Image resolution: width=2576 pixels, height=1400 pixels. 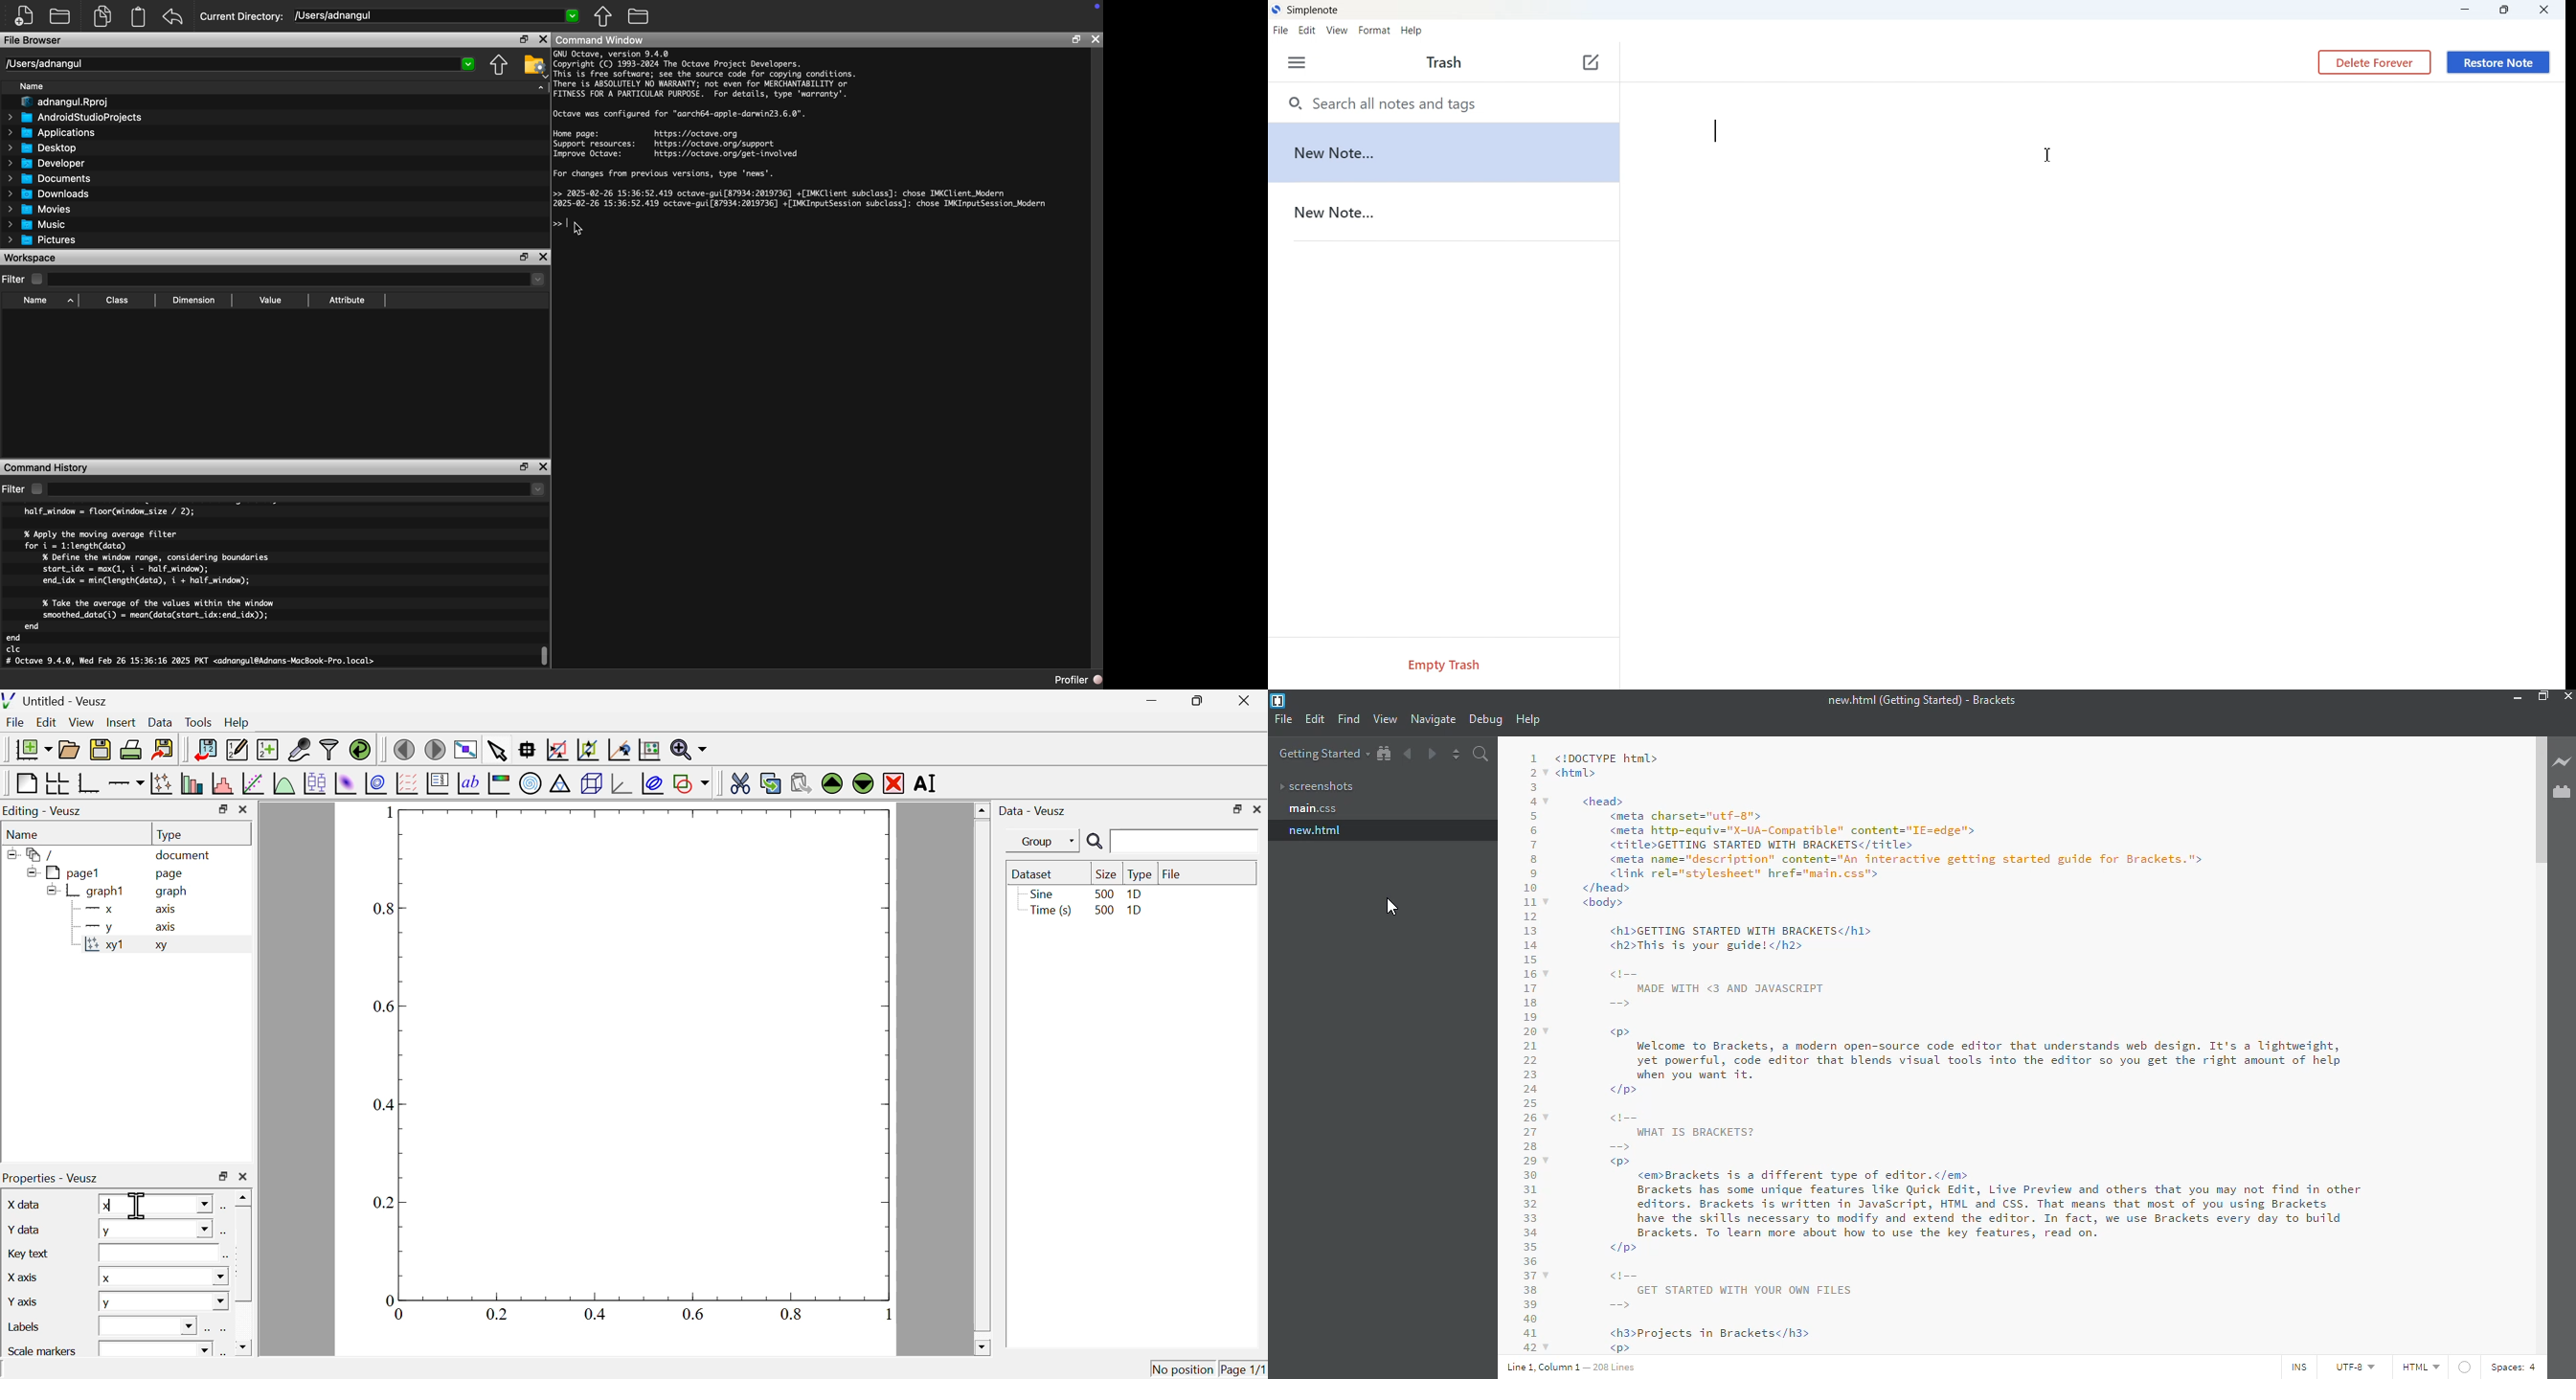 I want to click on x data, so click(x=27, y=1204).